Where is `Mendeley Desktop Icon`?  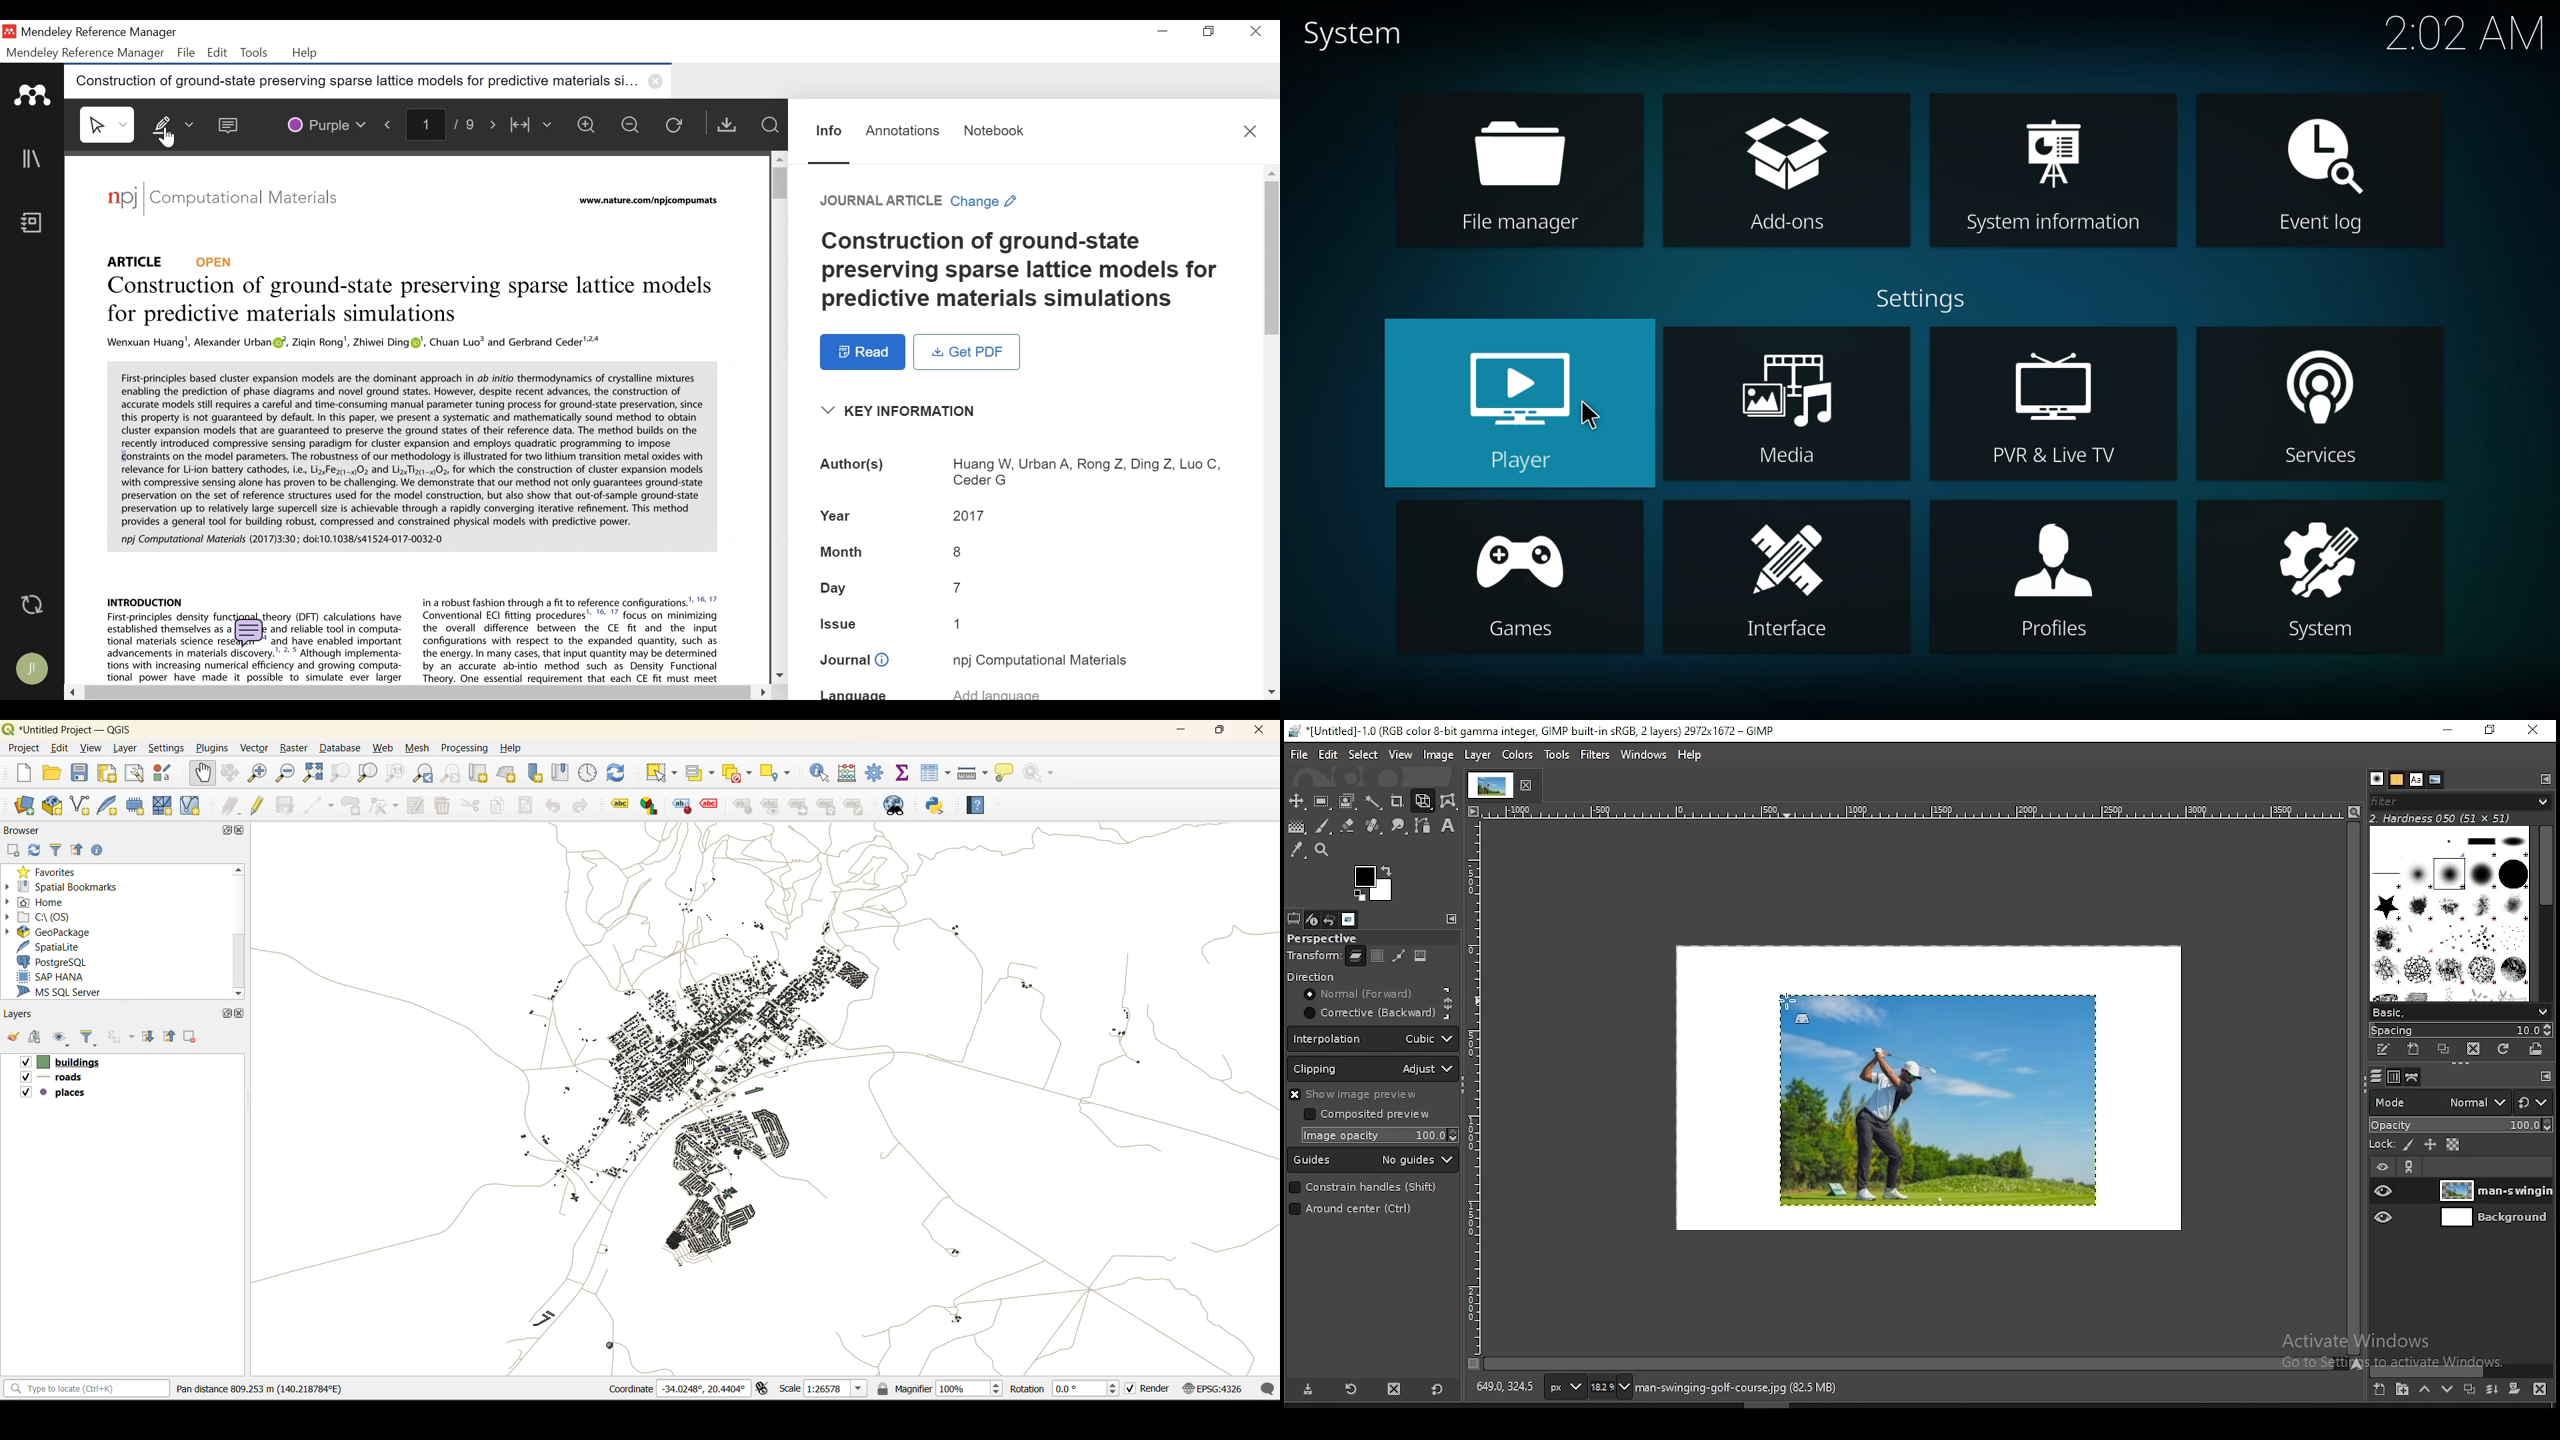 Mendeley Desktop Icon is located at coordinates (11, 32).